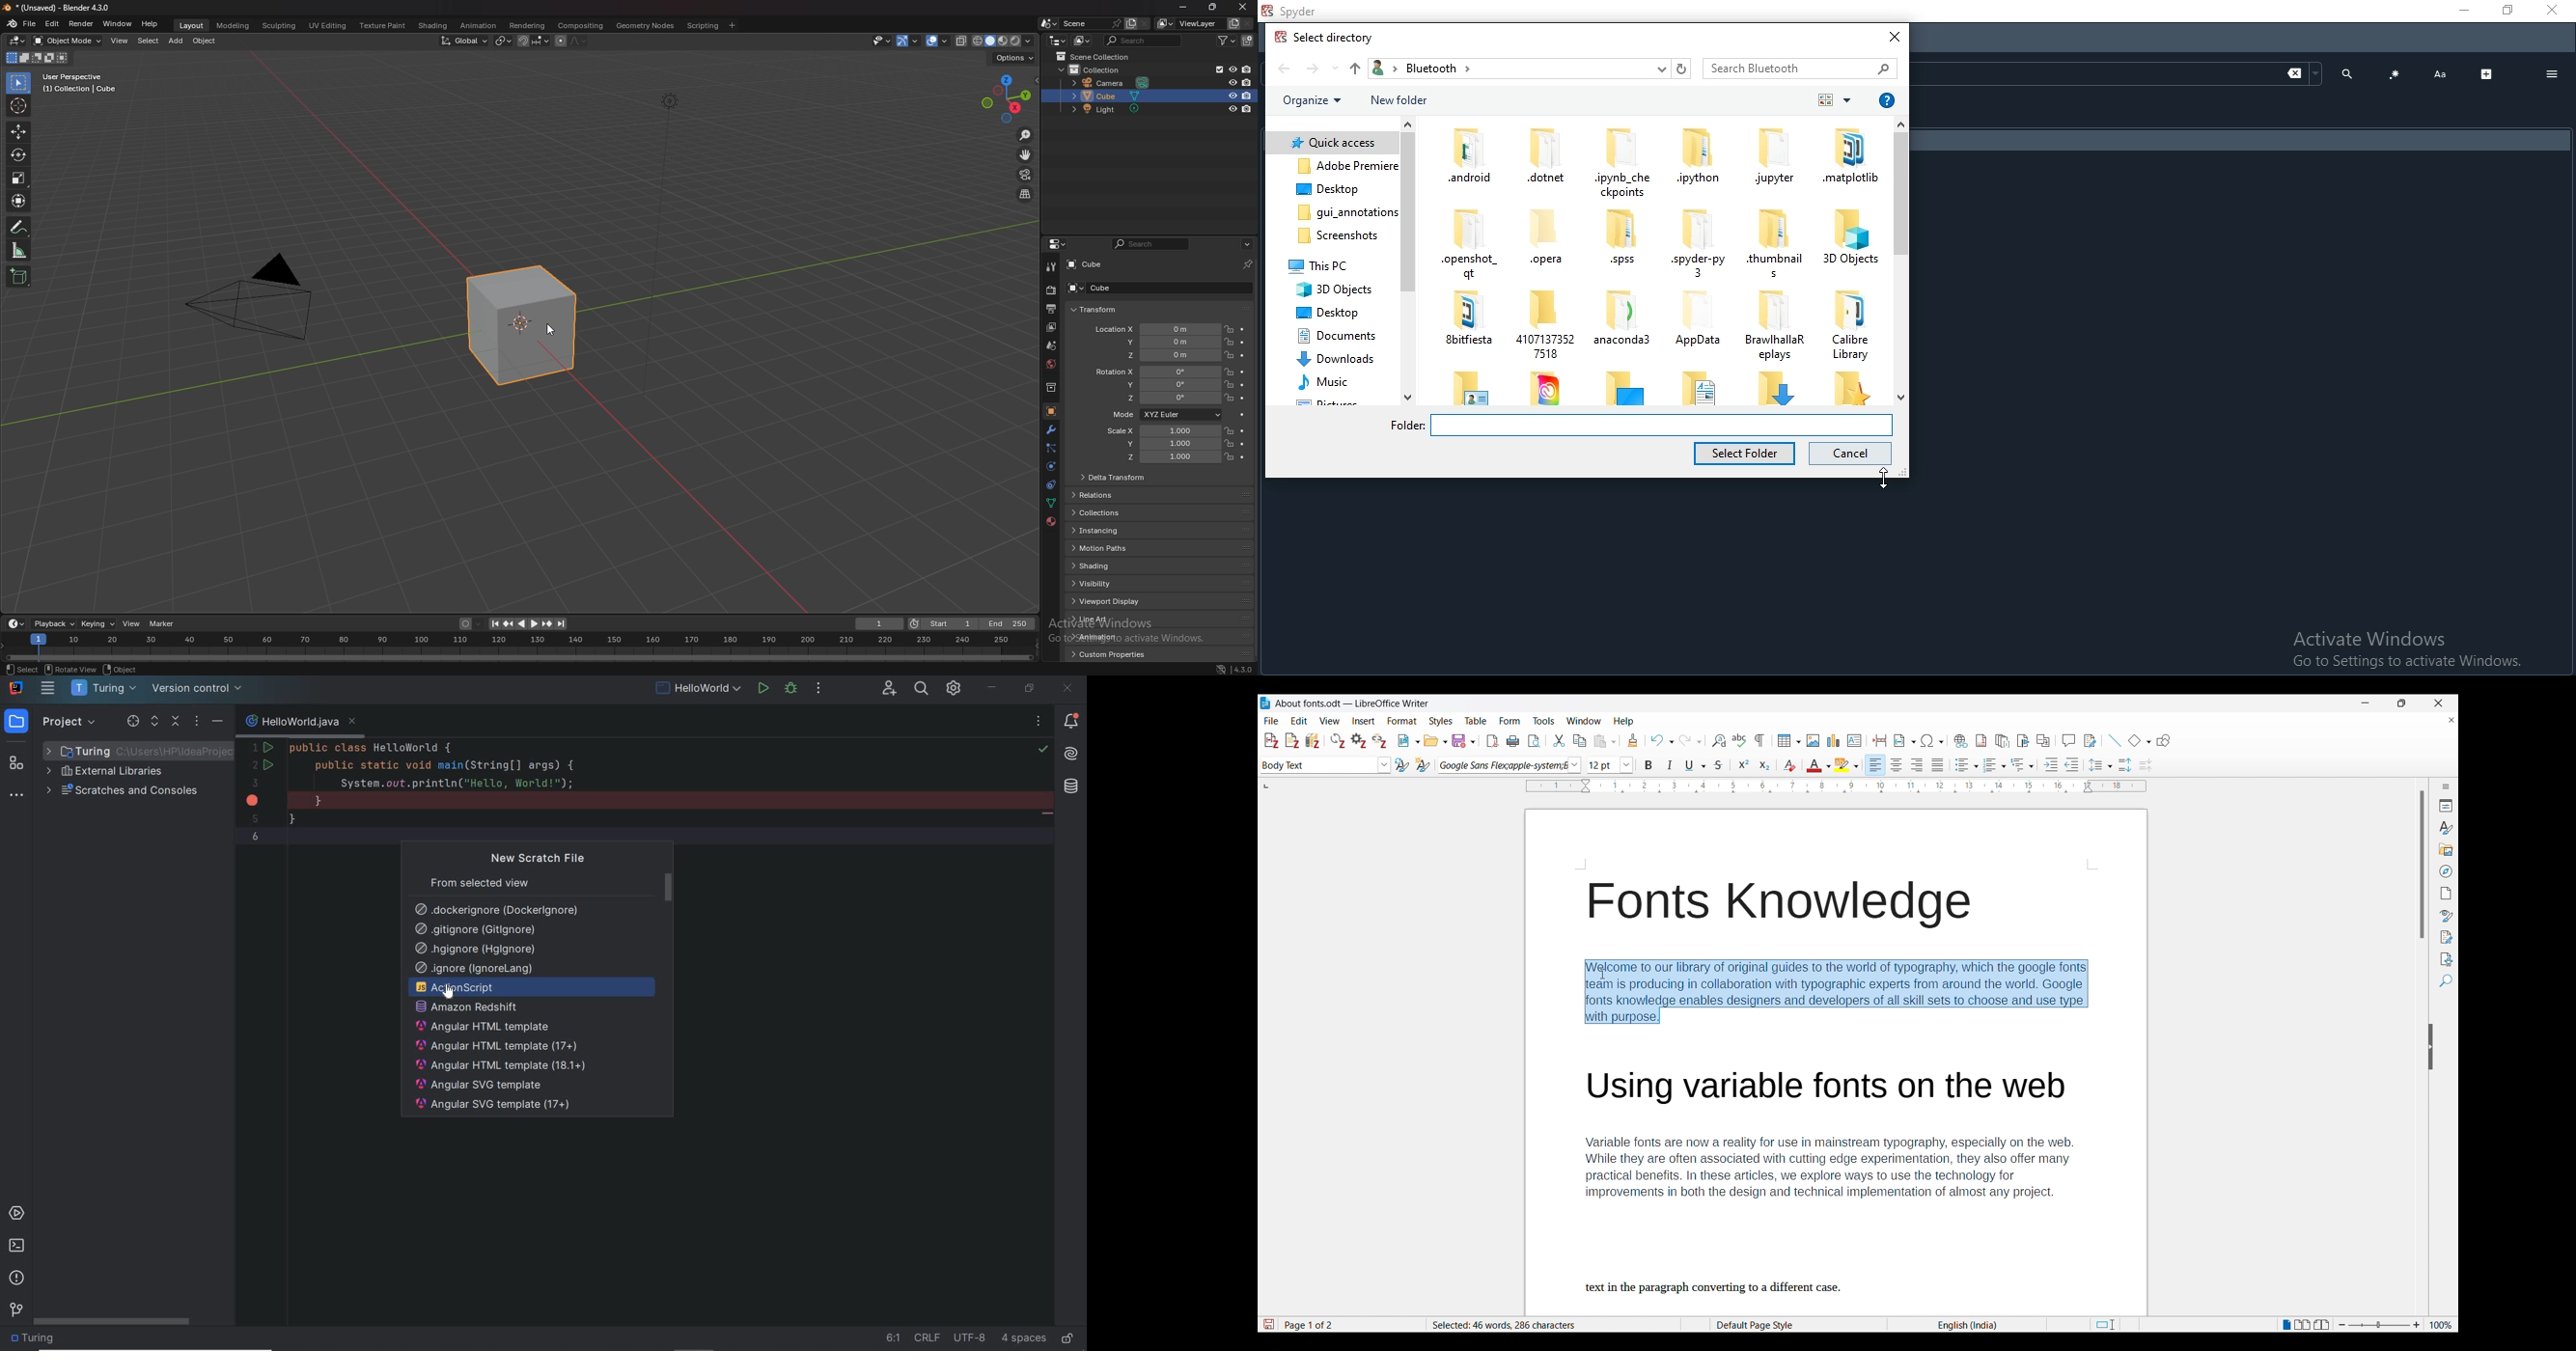 The height and width of the screenshot is (1372, 2576). What do you see at coordinates (1257, 464) in the screenshot?
I see `scroll bar` at bounding box center [1257, 464].